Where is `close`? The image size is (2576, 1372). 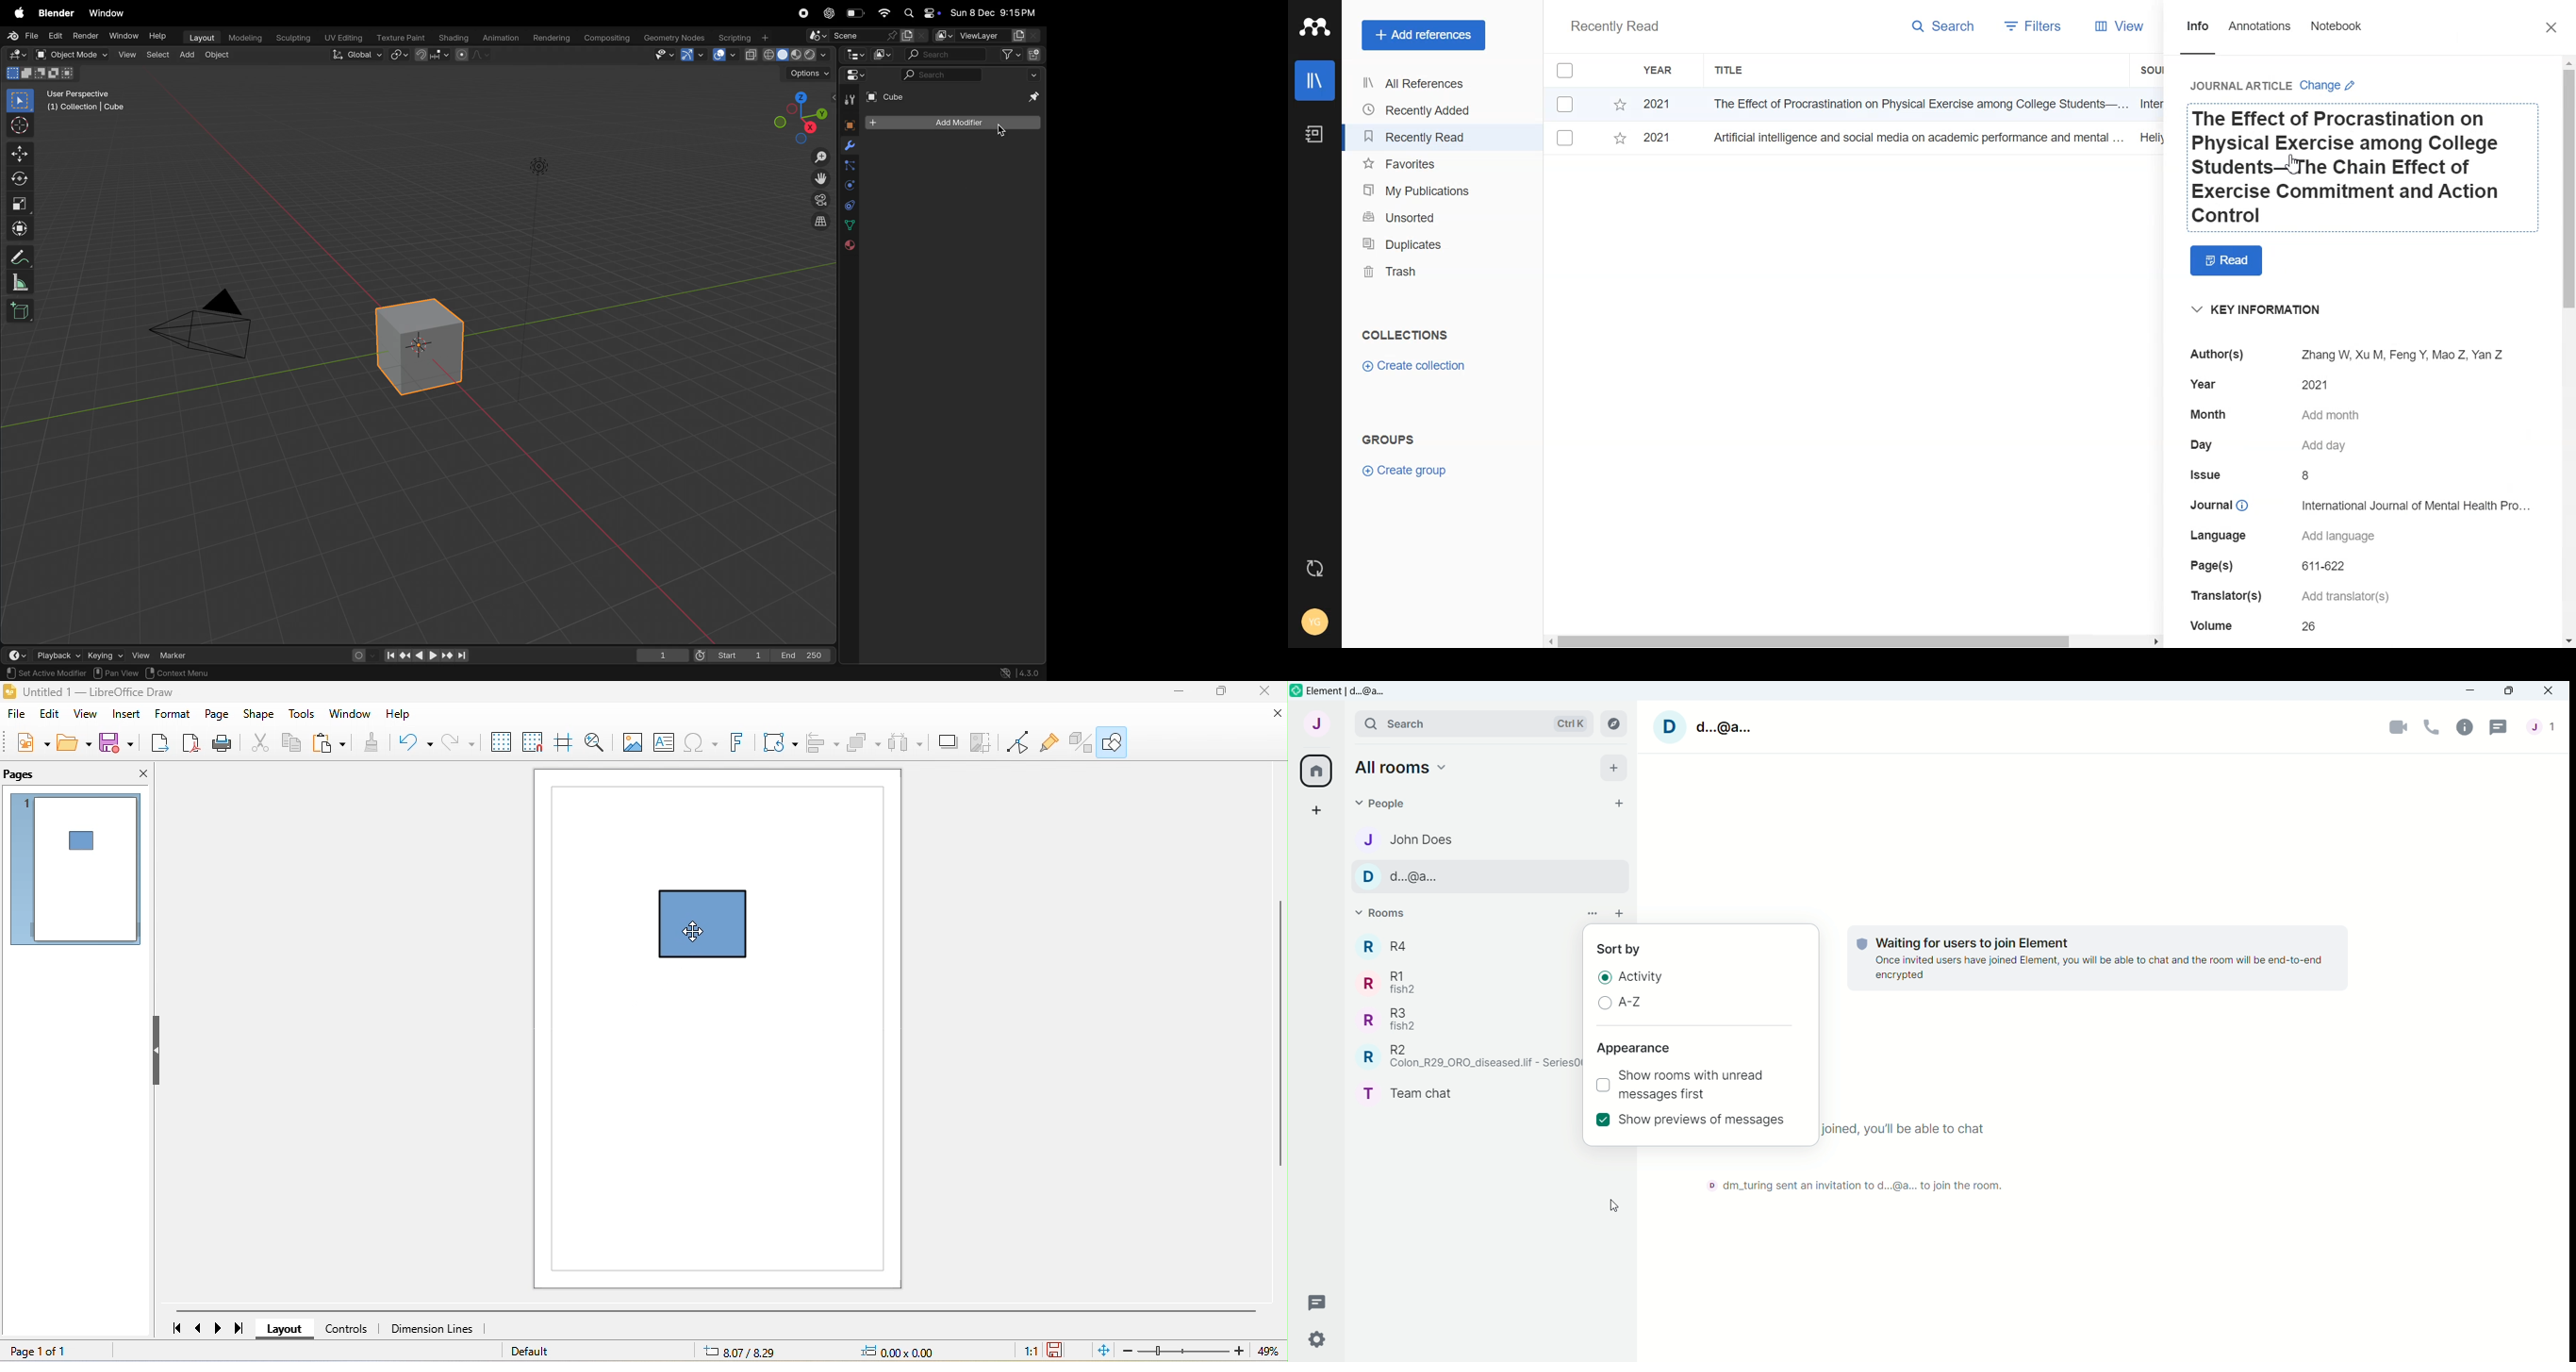
close is located at coordinates (1274, 715).